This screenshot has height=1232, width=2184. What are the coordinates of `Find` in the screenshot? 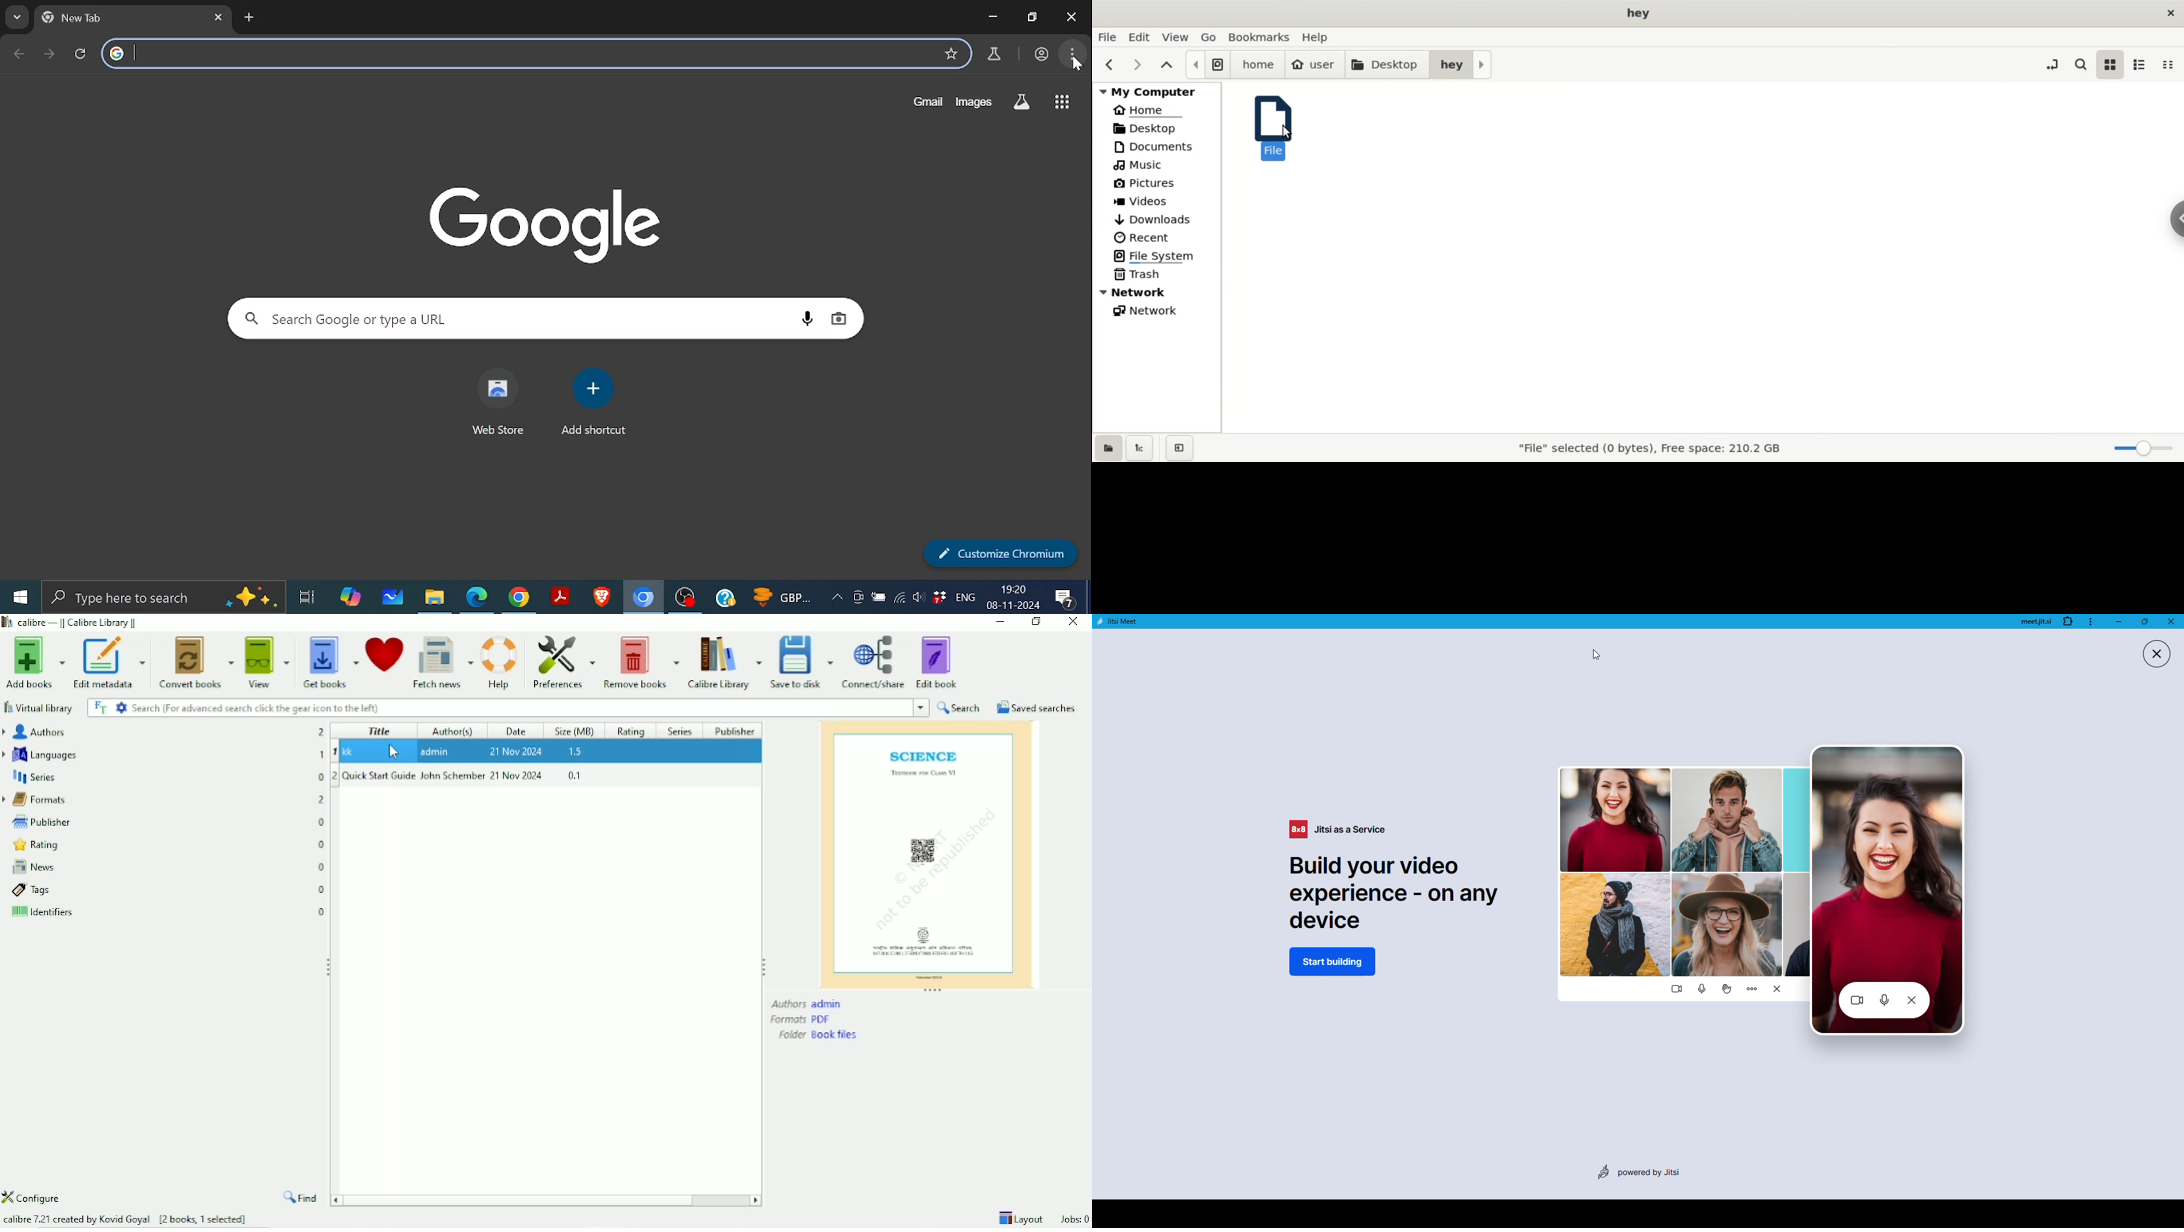 It's located at (302, 1198).